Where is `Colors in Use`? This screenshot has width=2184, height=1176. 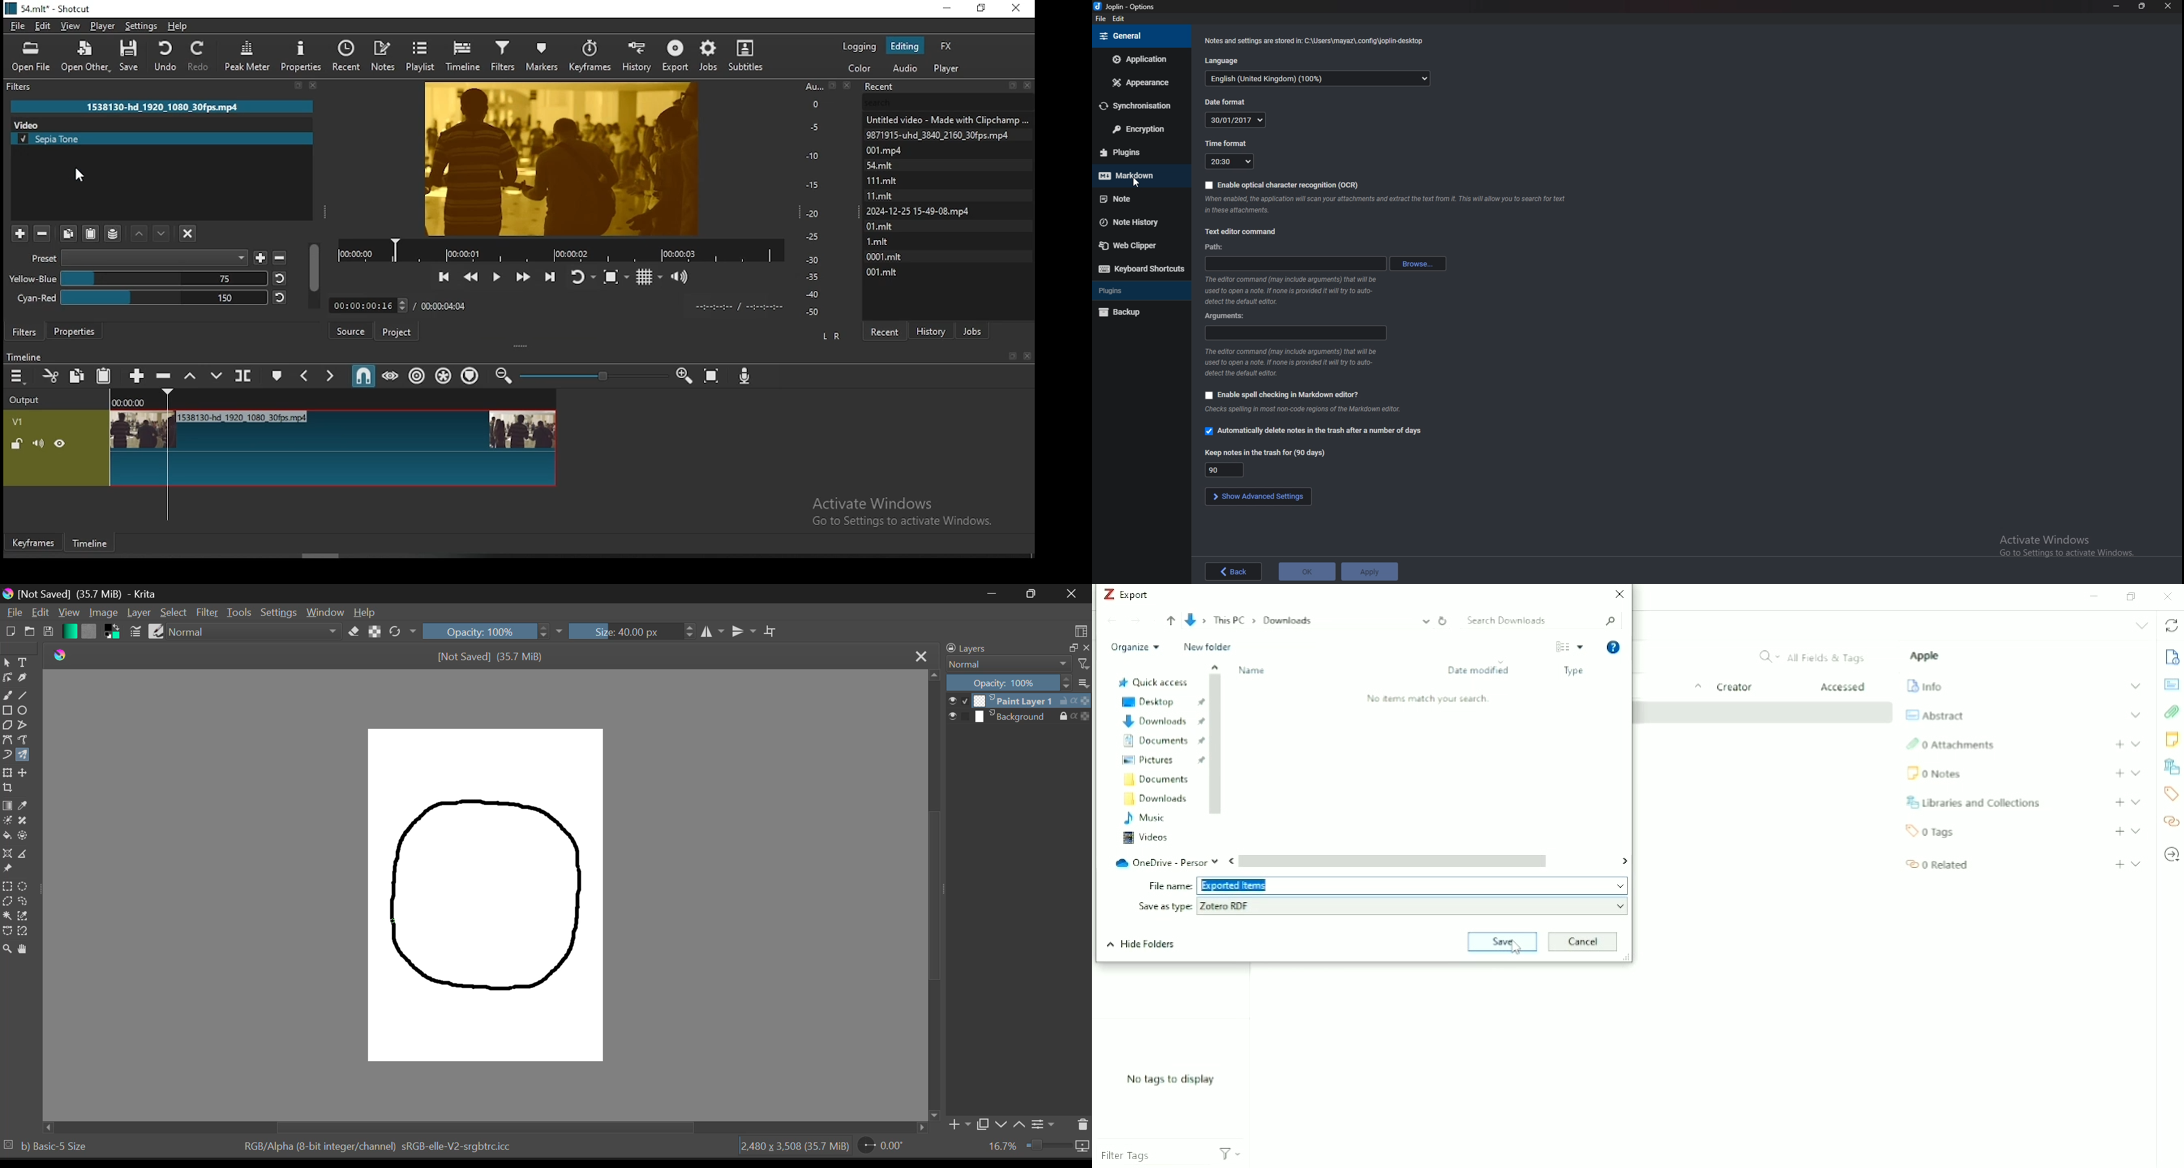
Colors in Use is located at coordinates (111, 631).